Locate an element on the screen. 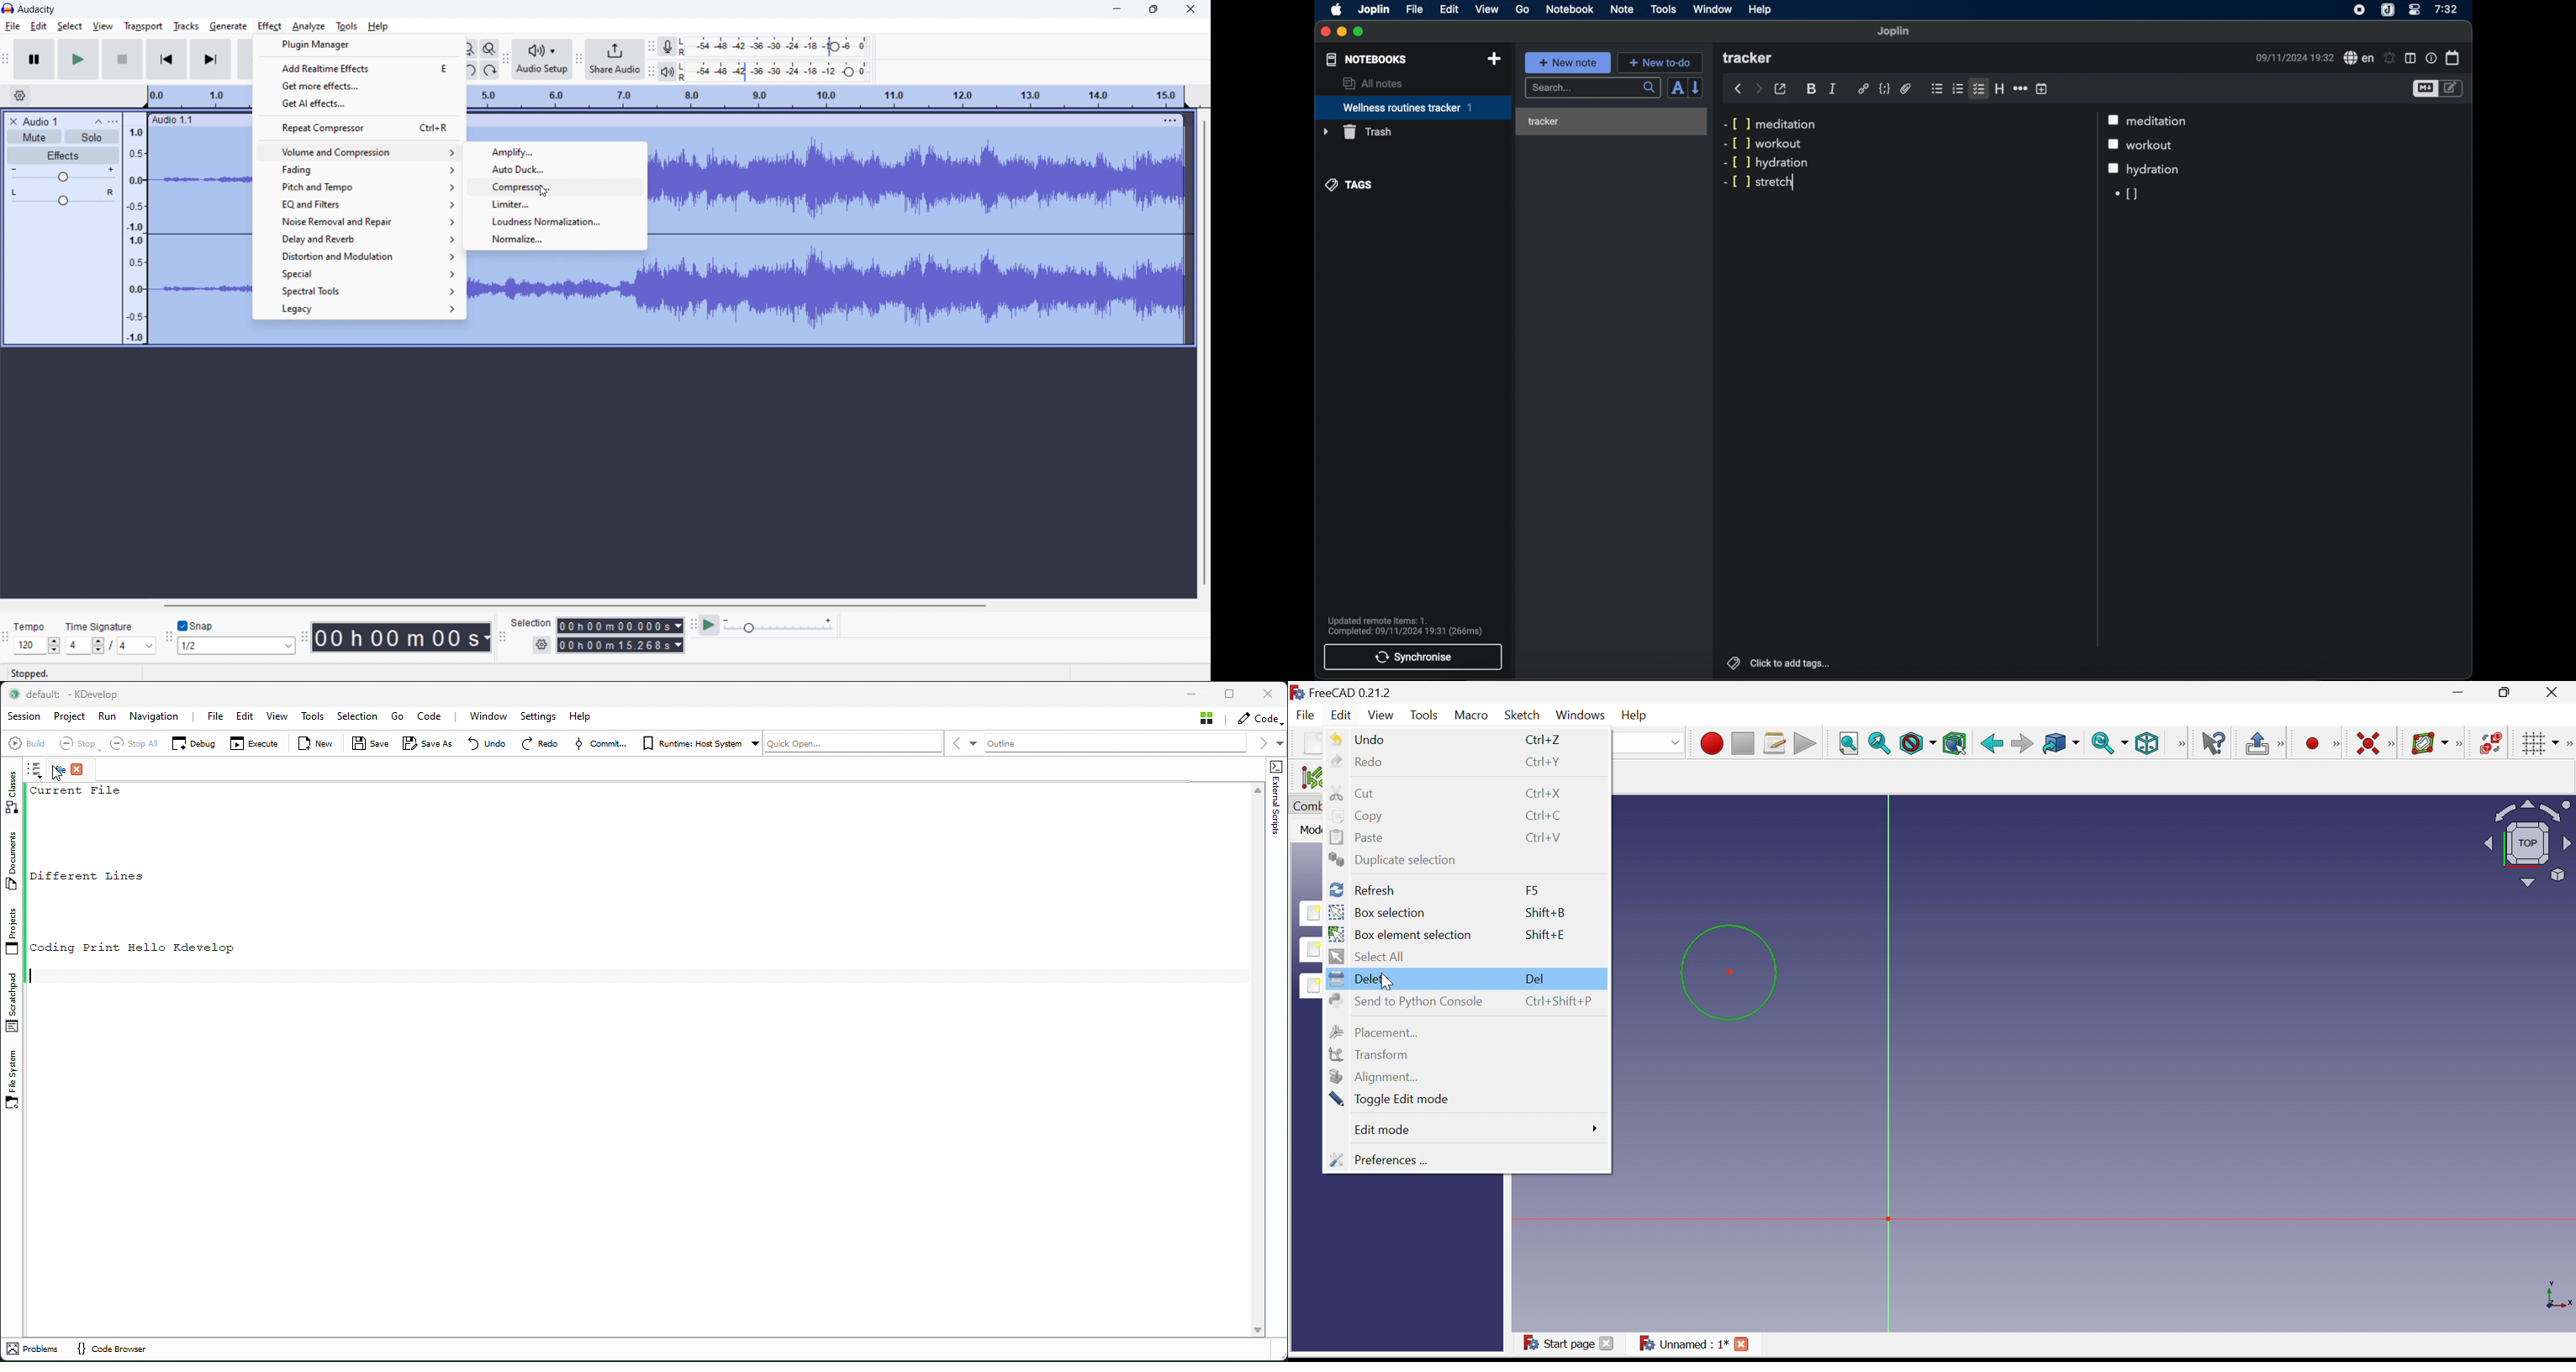  effect is located at coordinates (270, 27).